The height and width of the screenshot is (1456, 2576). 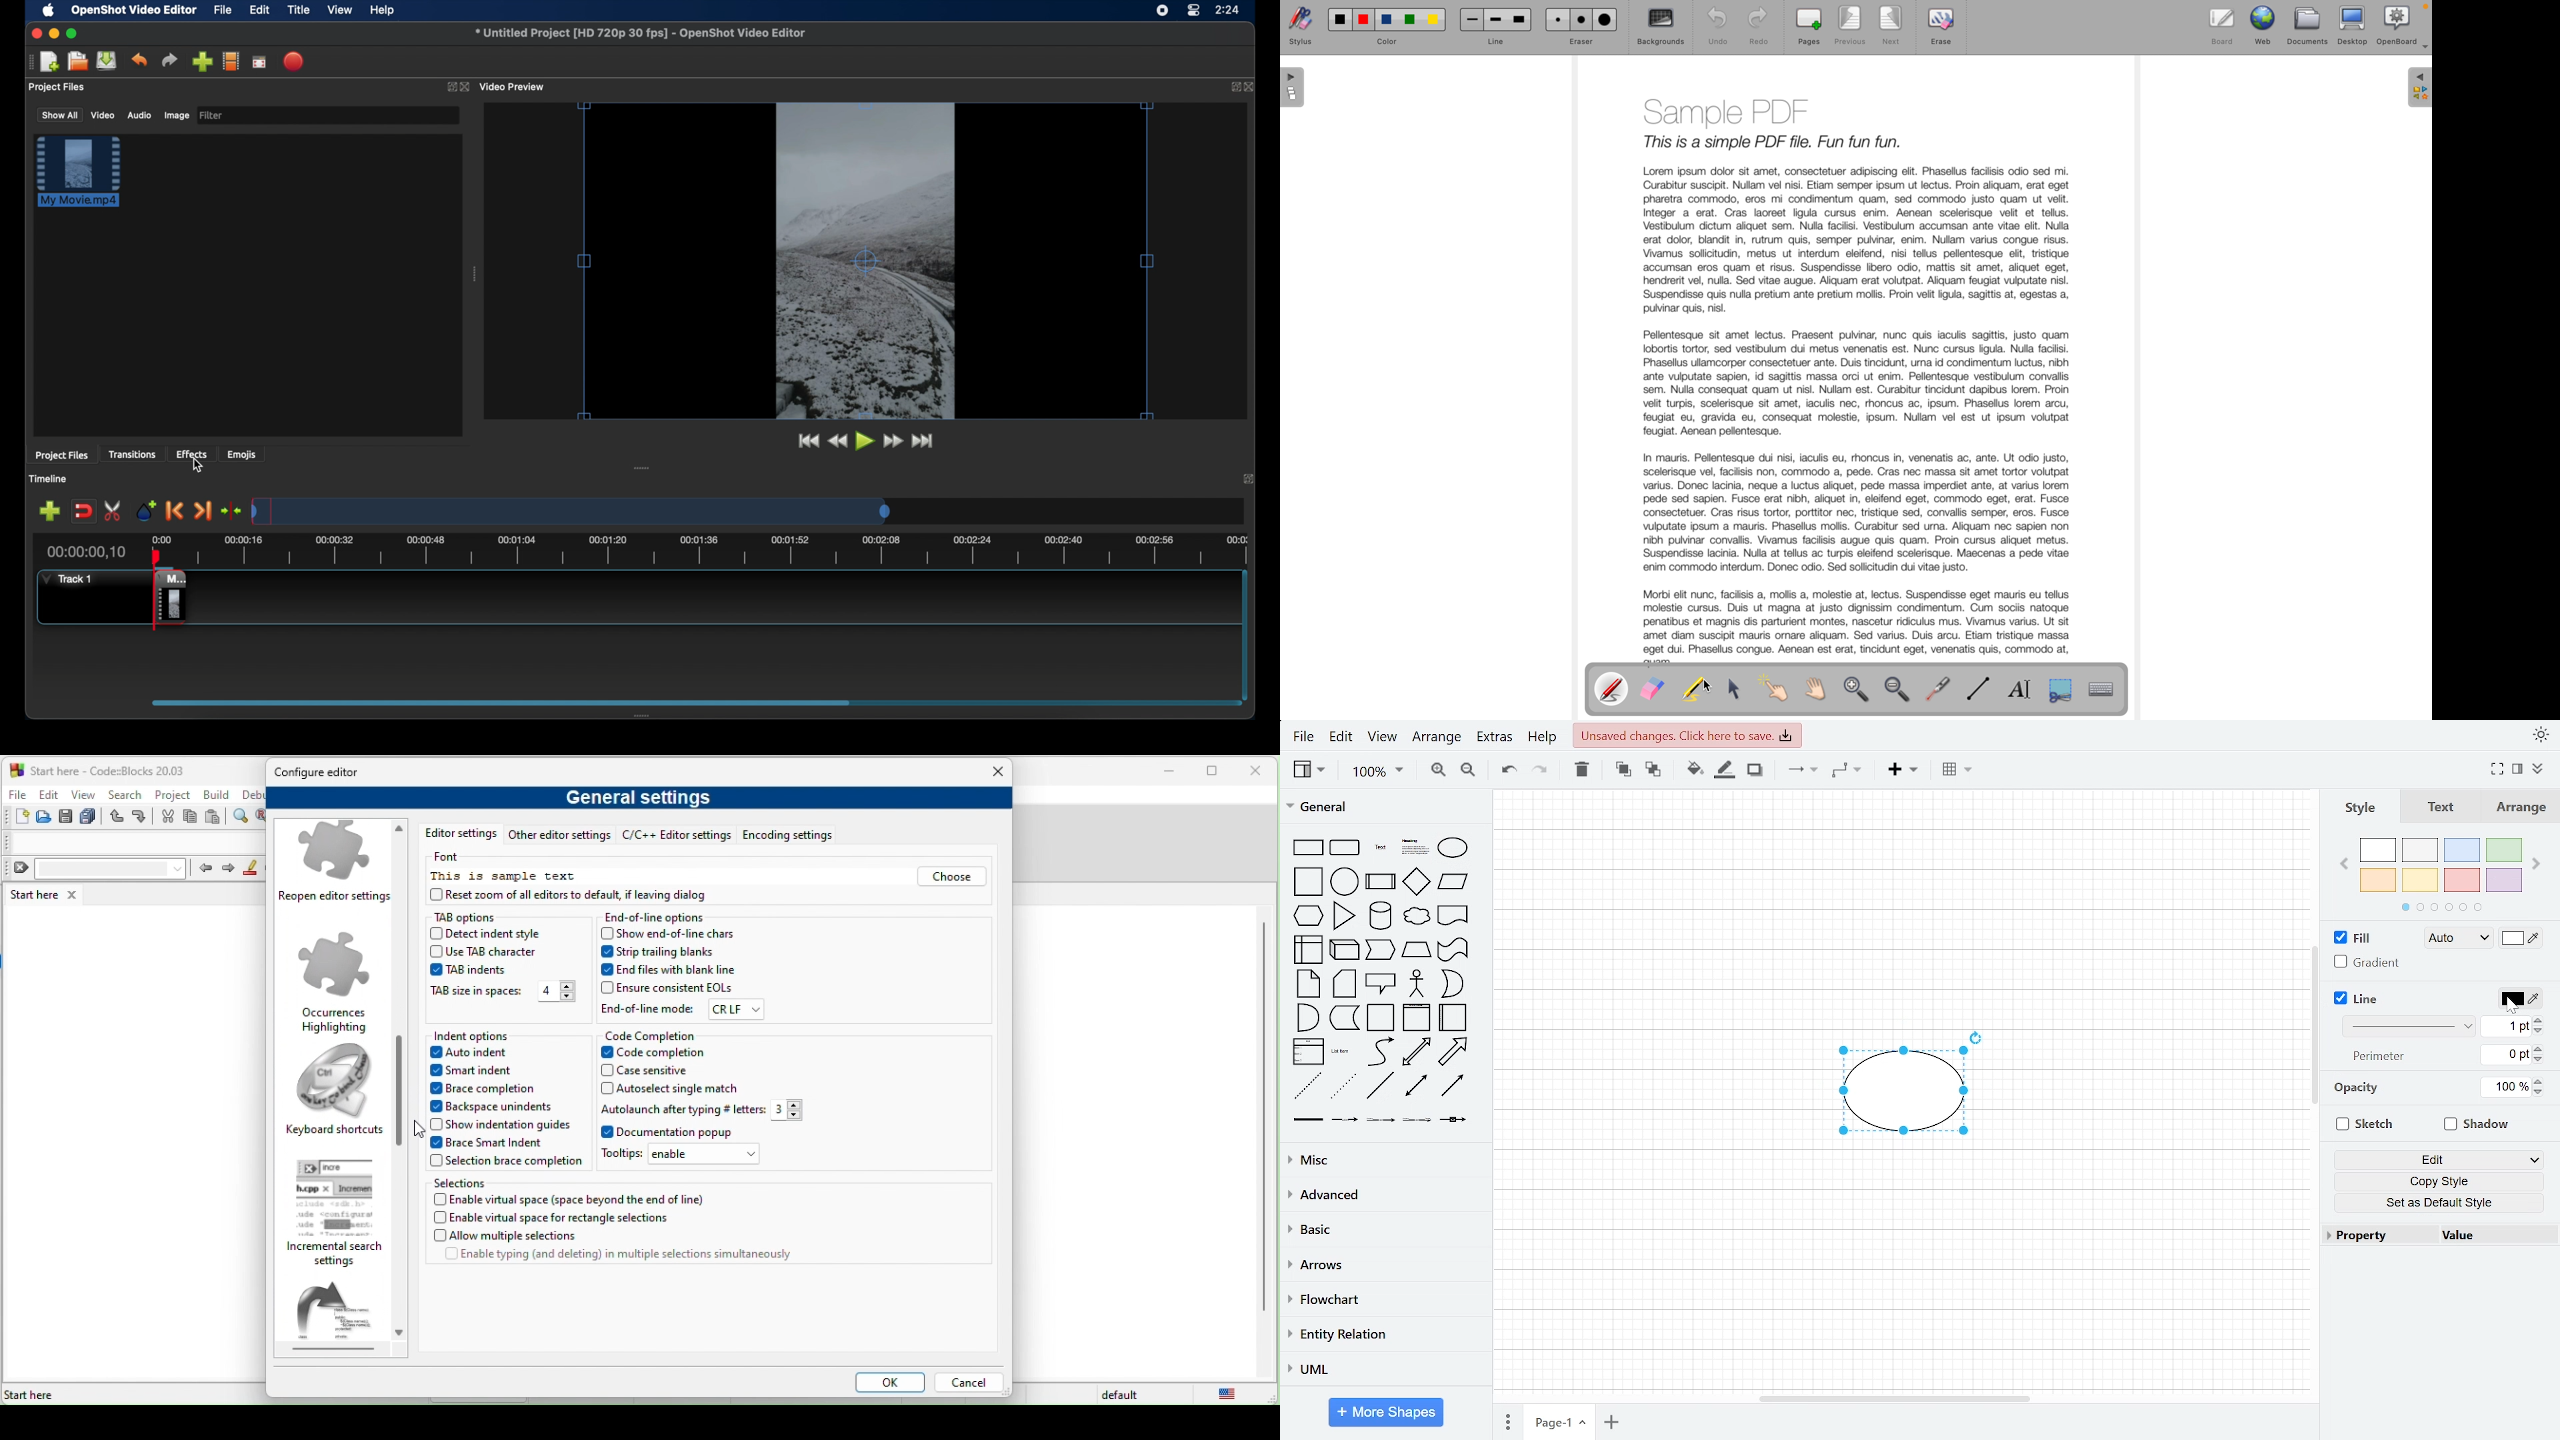 What do you see at coordinates (1710, 687) in the screenshot?
I see `cursor` at bounding box center [1710, 687].